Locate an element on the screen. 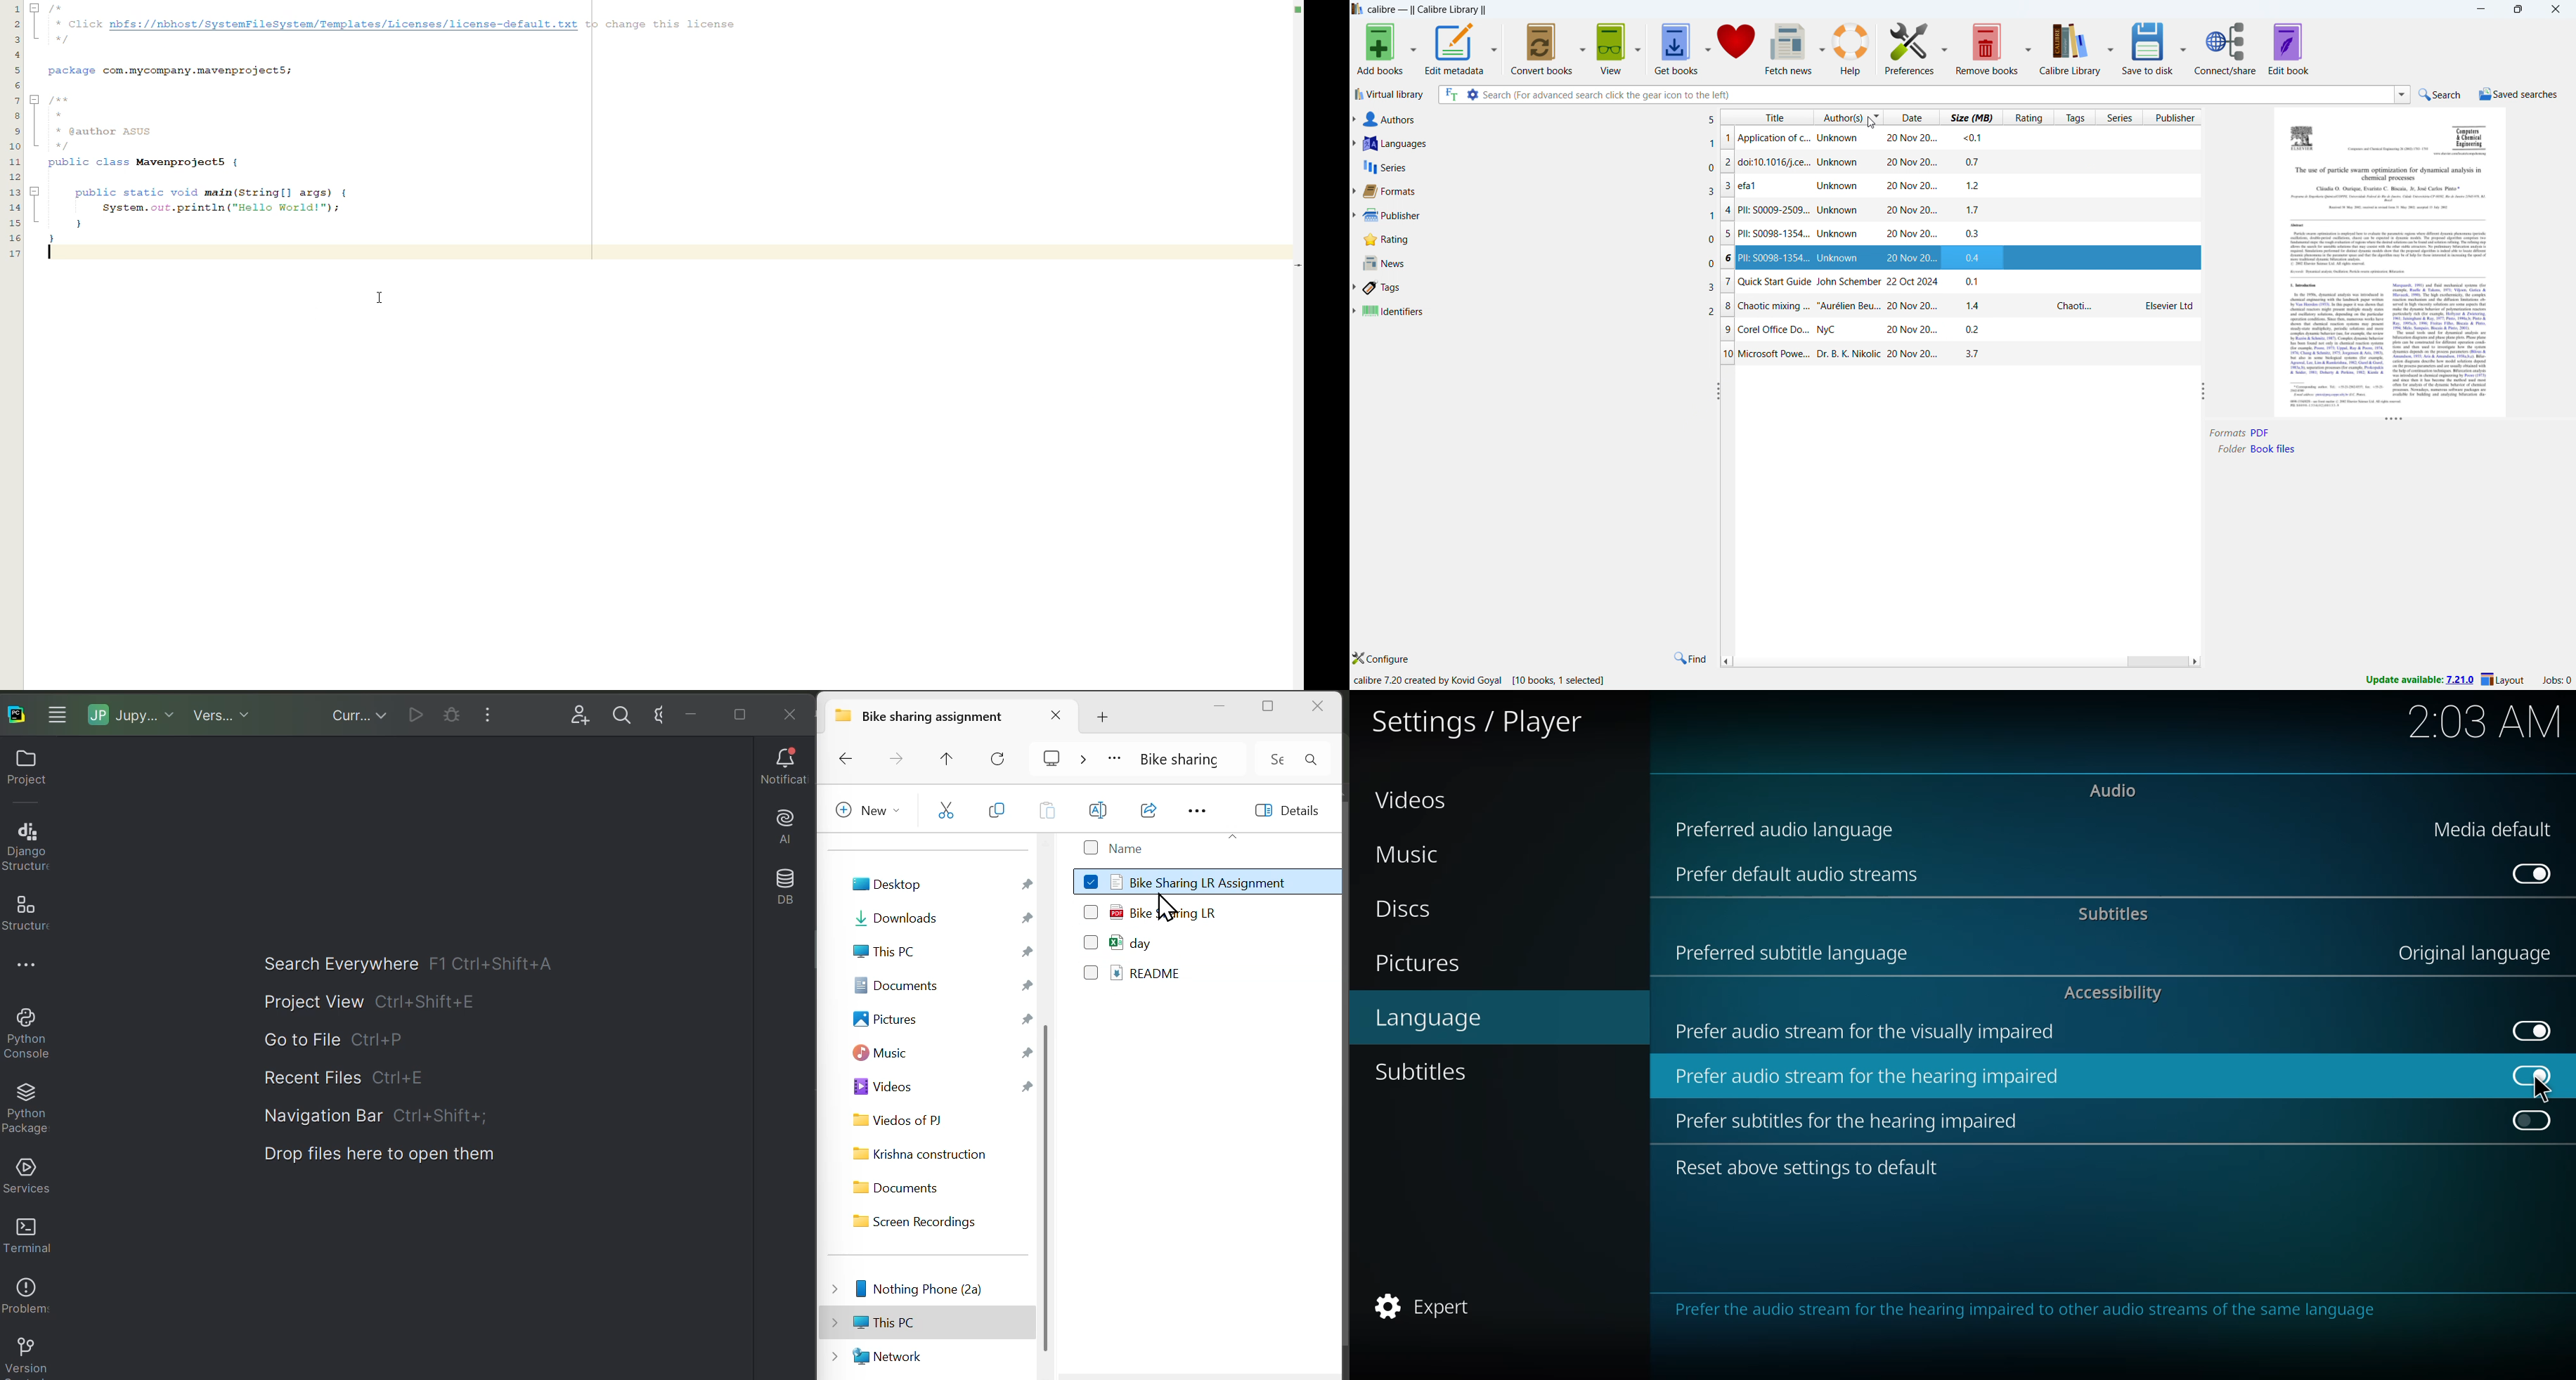   is located at coordinates (2301, 224).